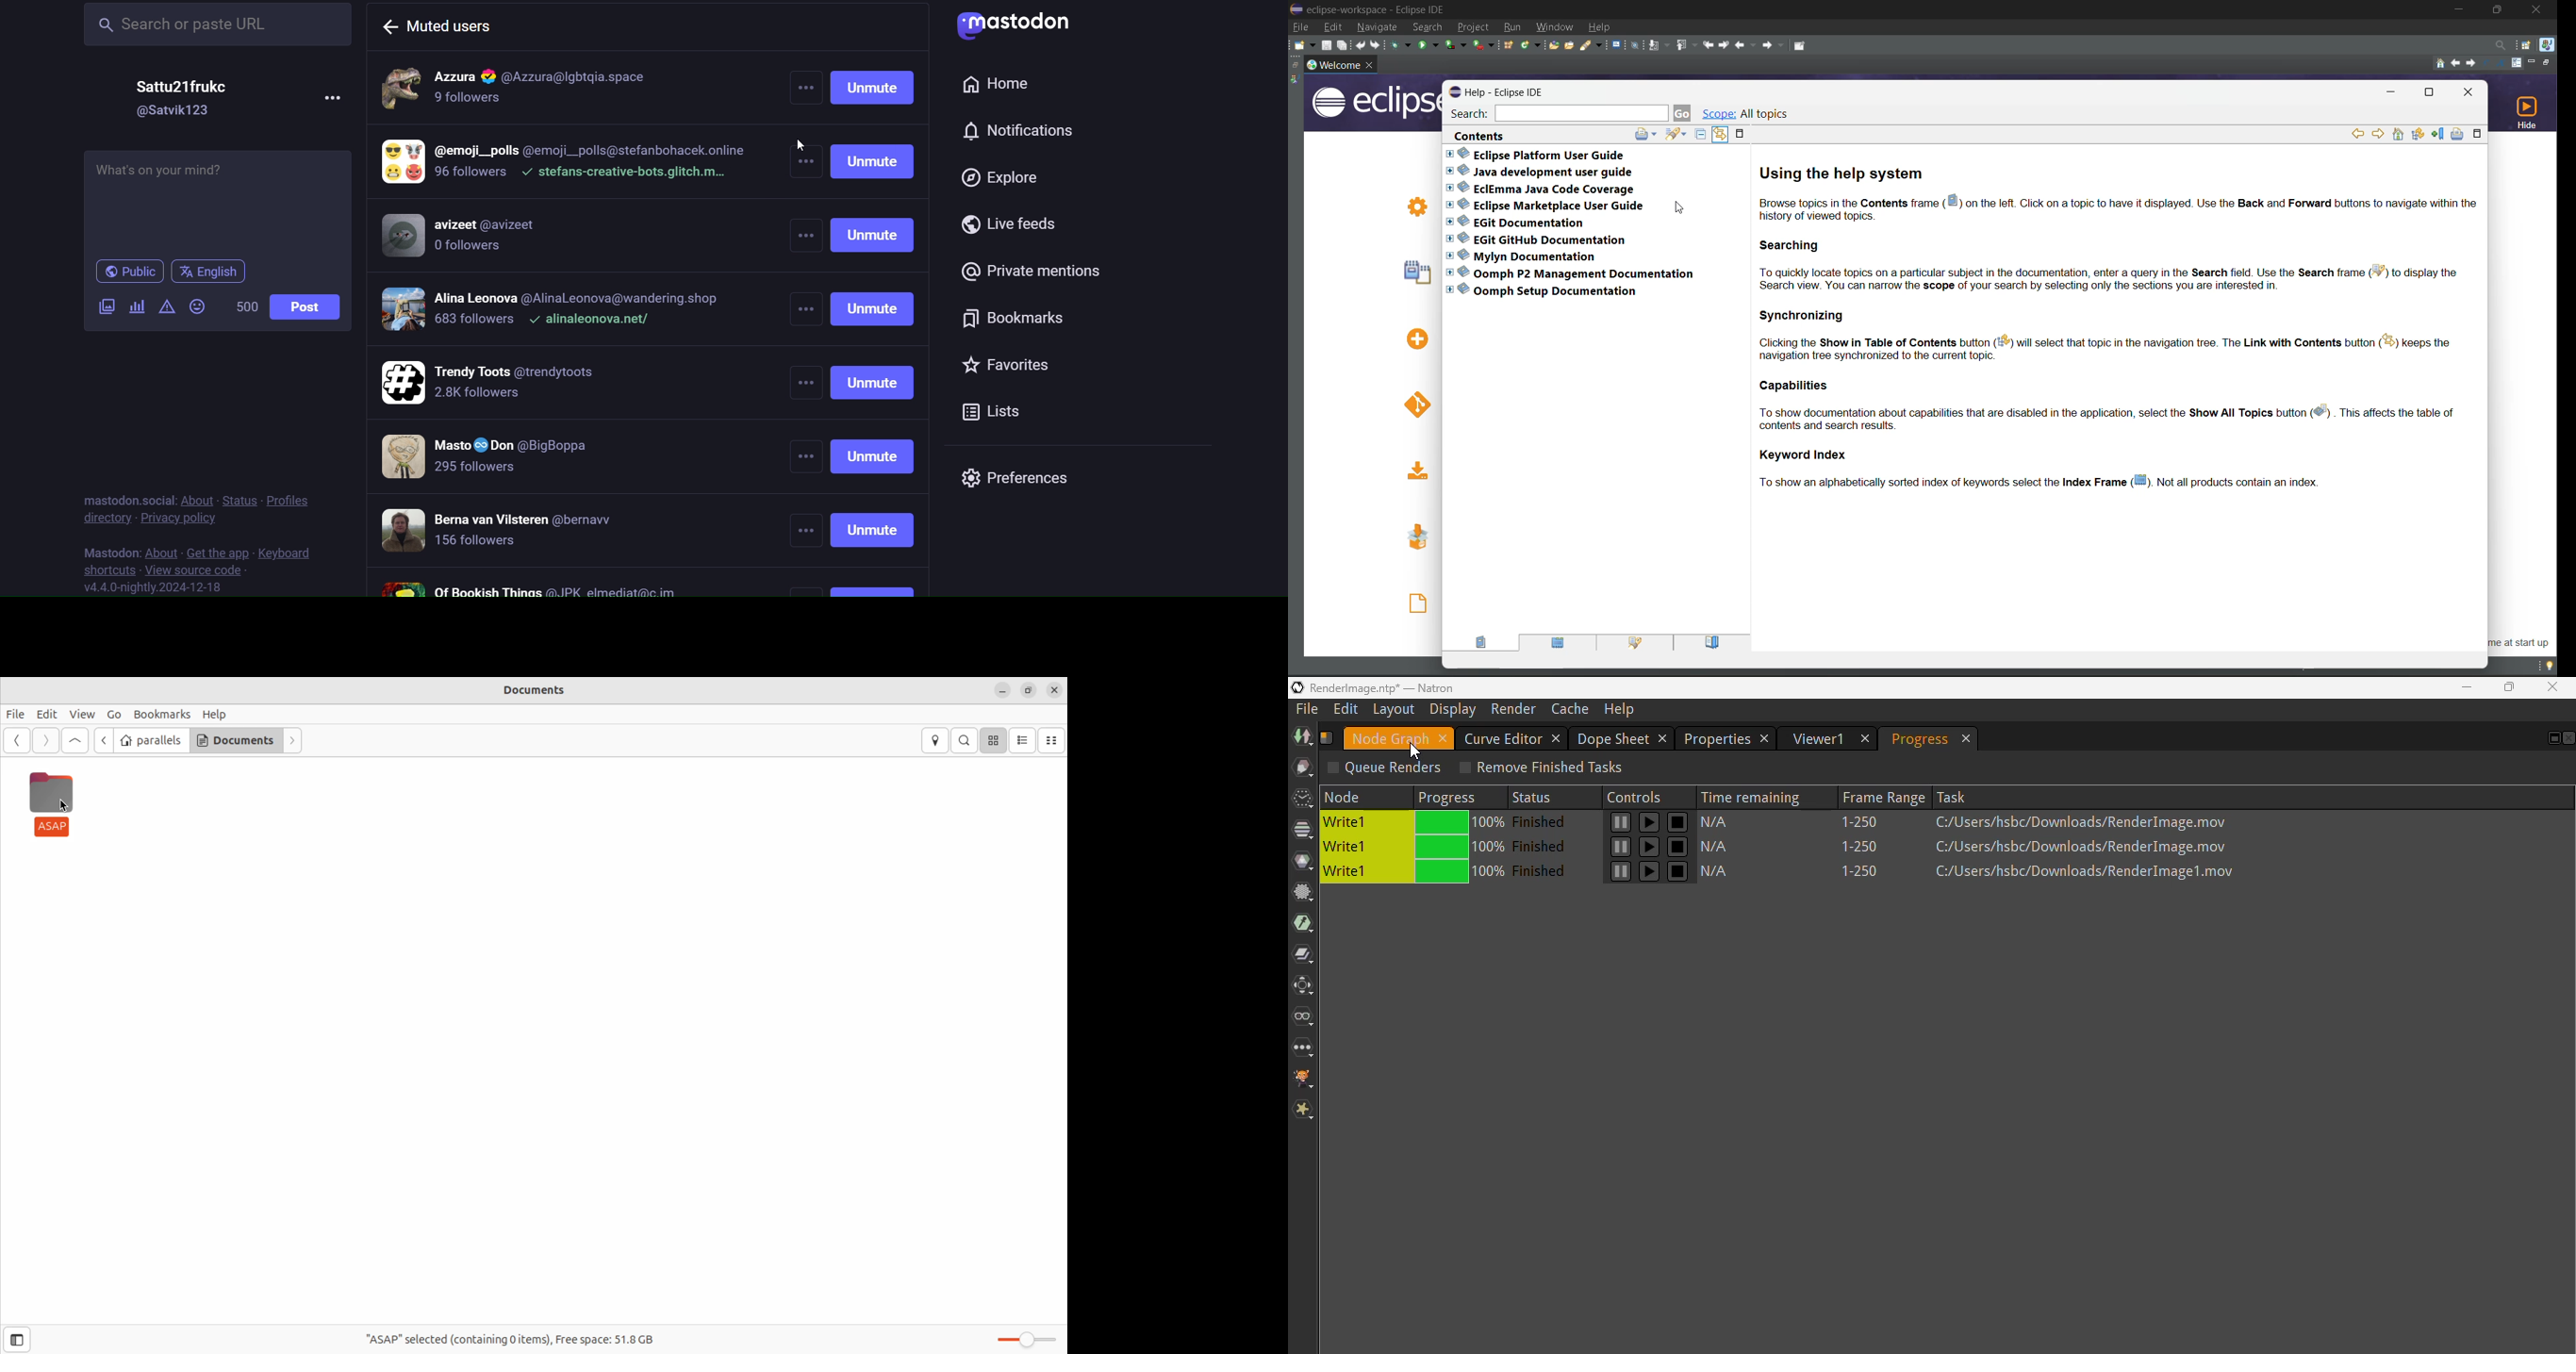 Image resolution: width=2576 pixels, height=1372 pixels. Describe the element at coordinates (1380, 28) in the screenshot. I see `navigate` at that location.